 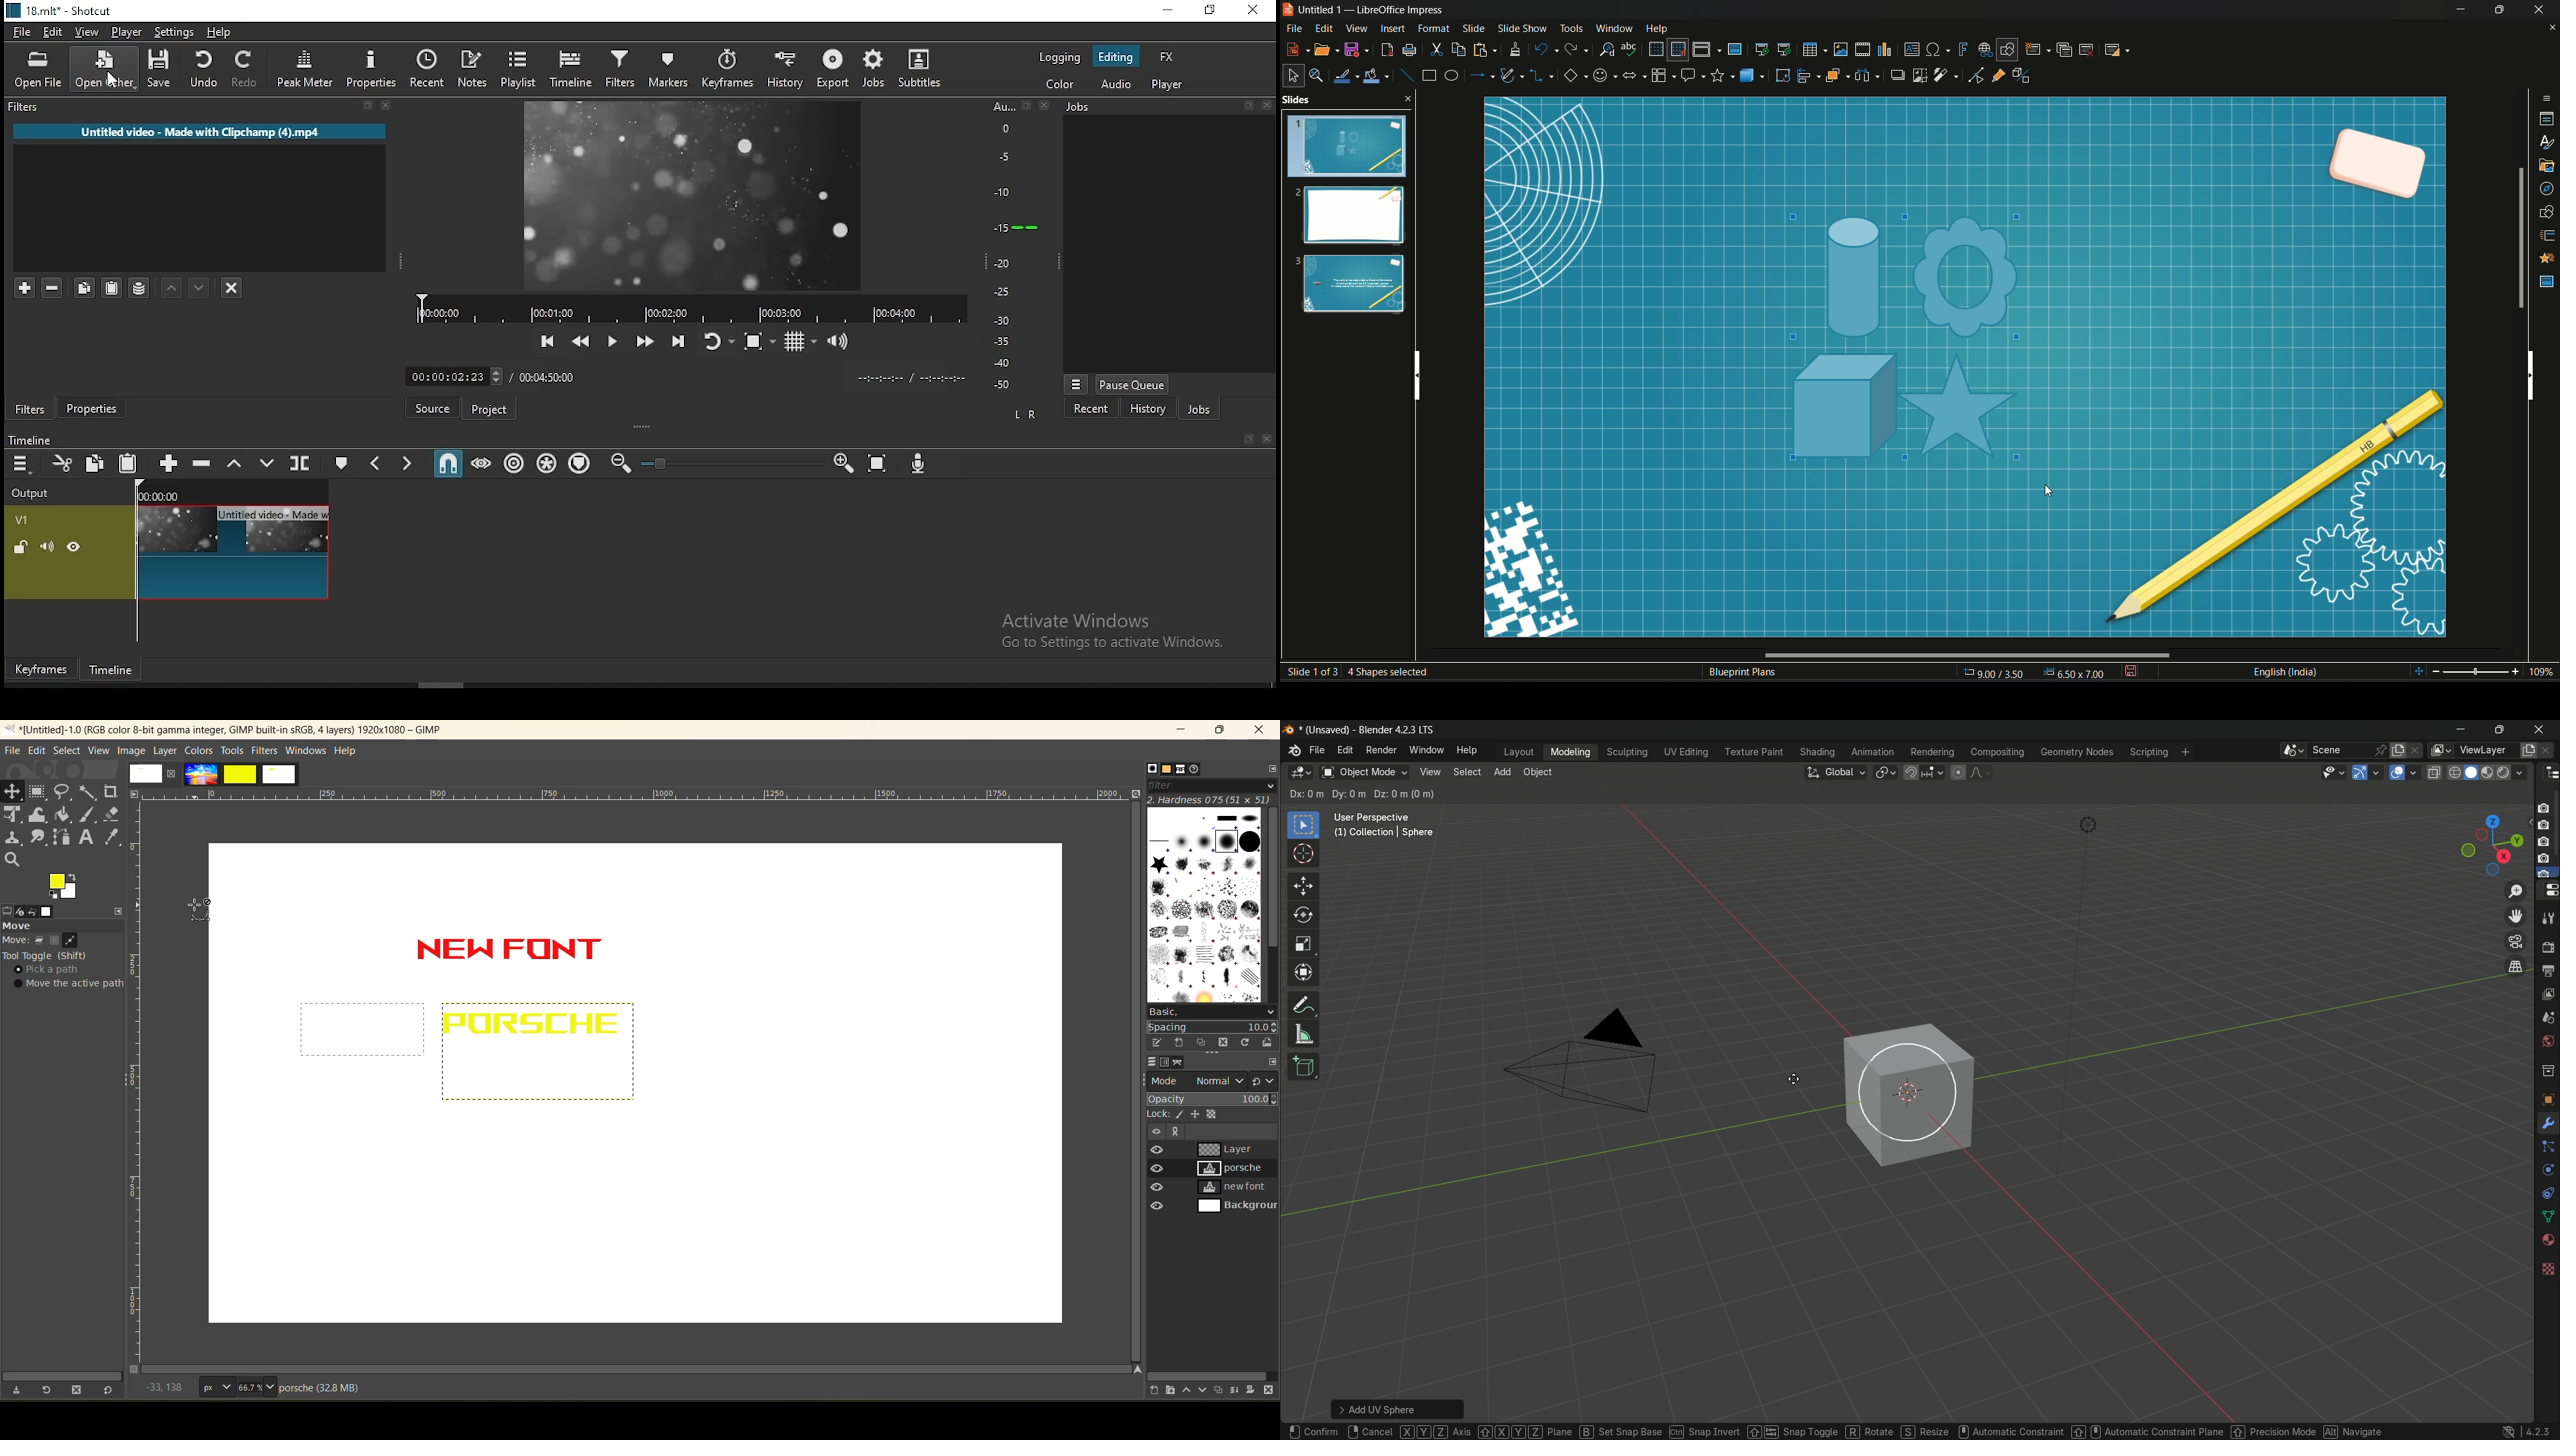 I want to click on Slide number, so click(x=1363, y=671).